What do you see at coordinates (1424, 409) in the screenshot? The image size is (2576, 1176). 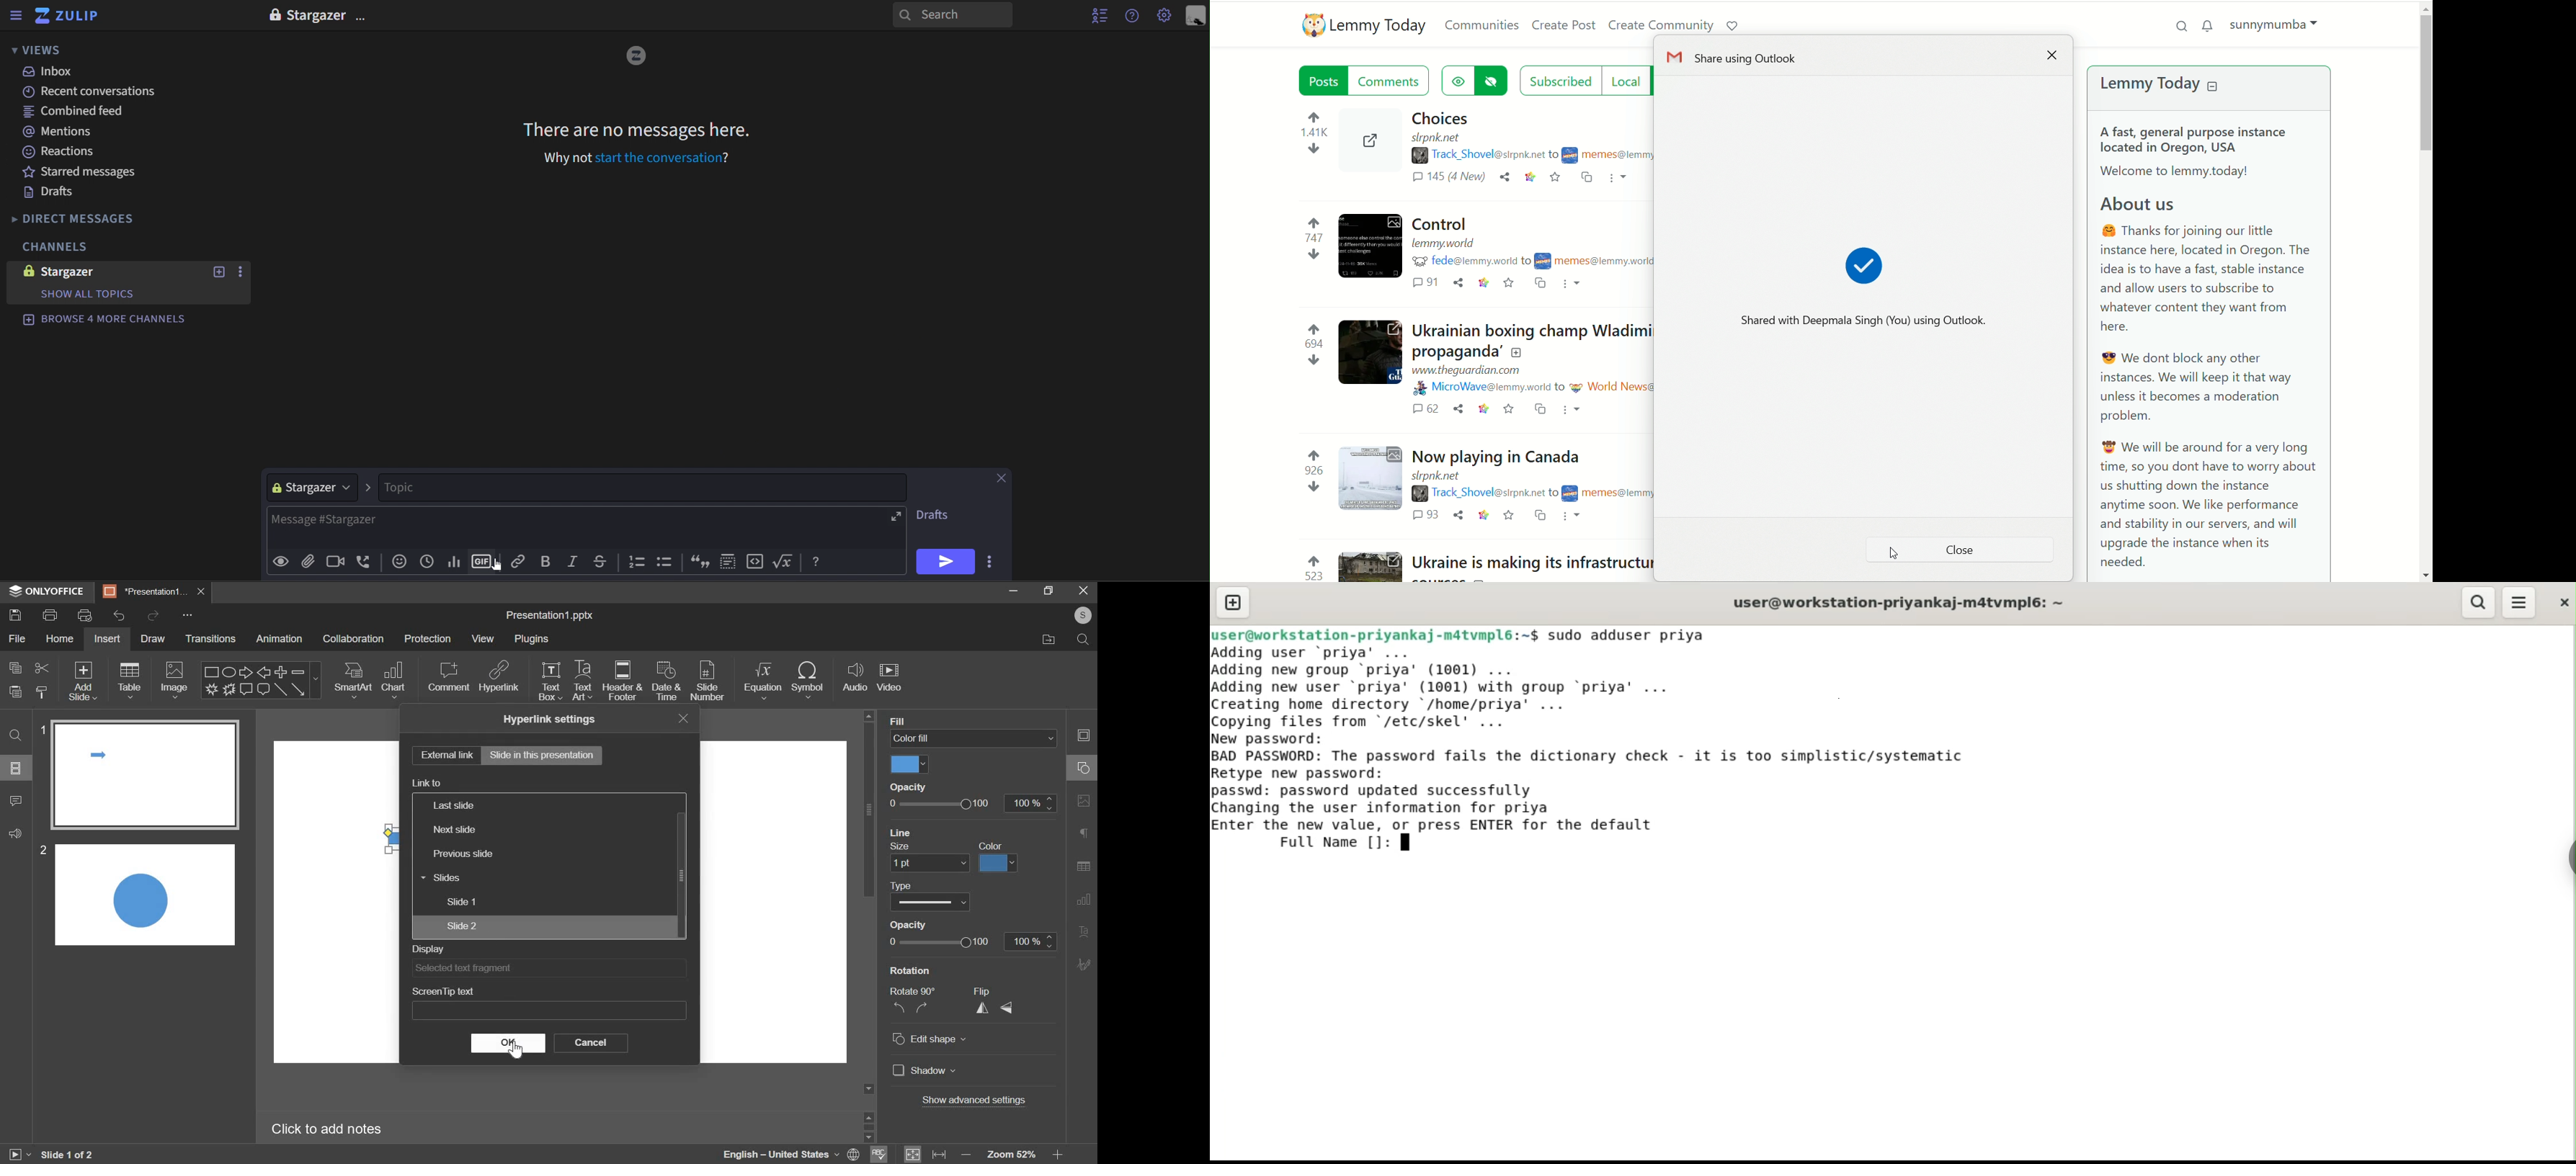 I see `comments` at bounding box center [1424, 409].